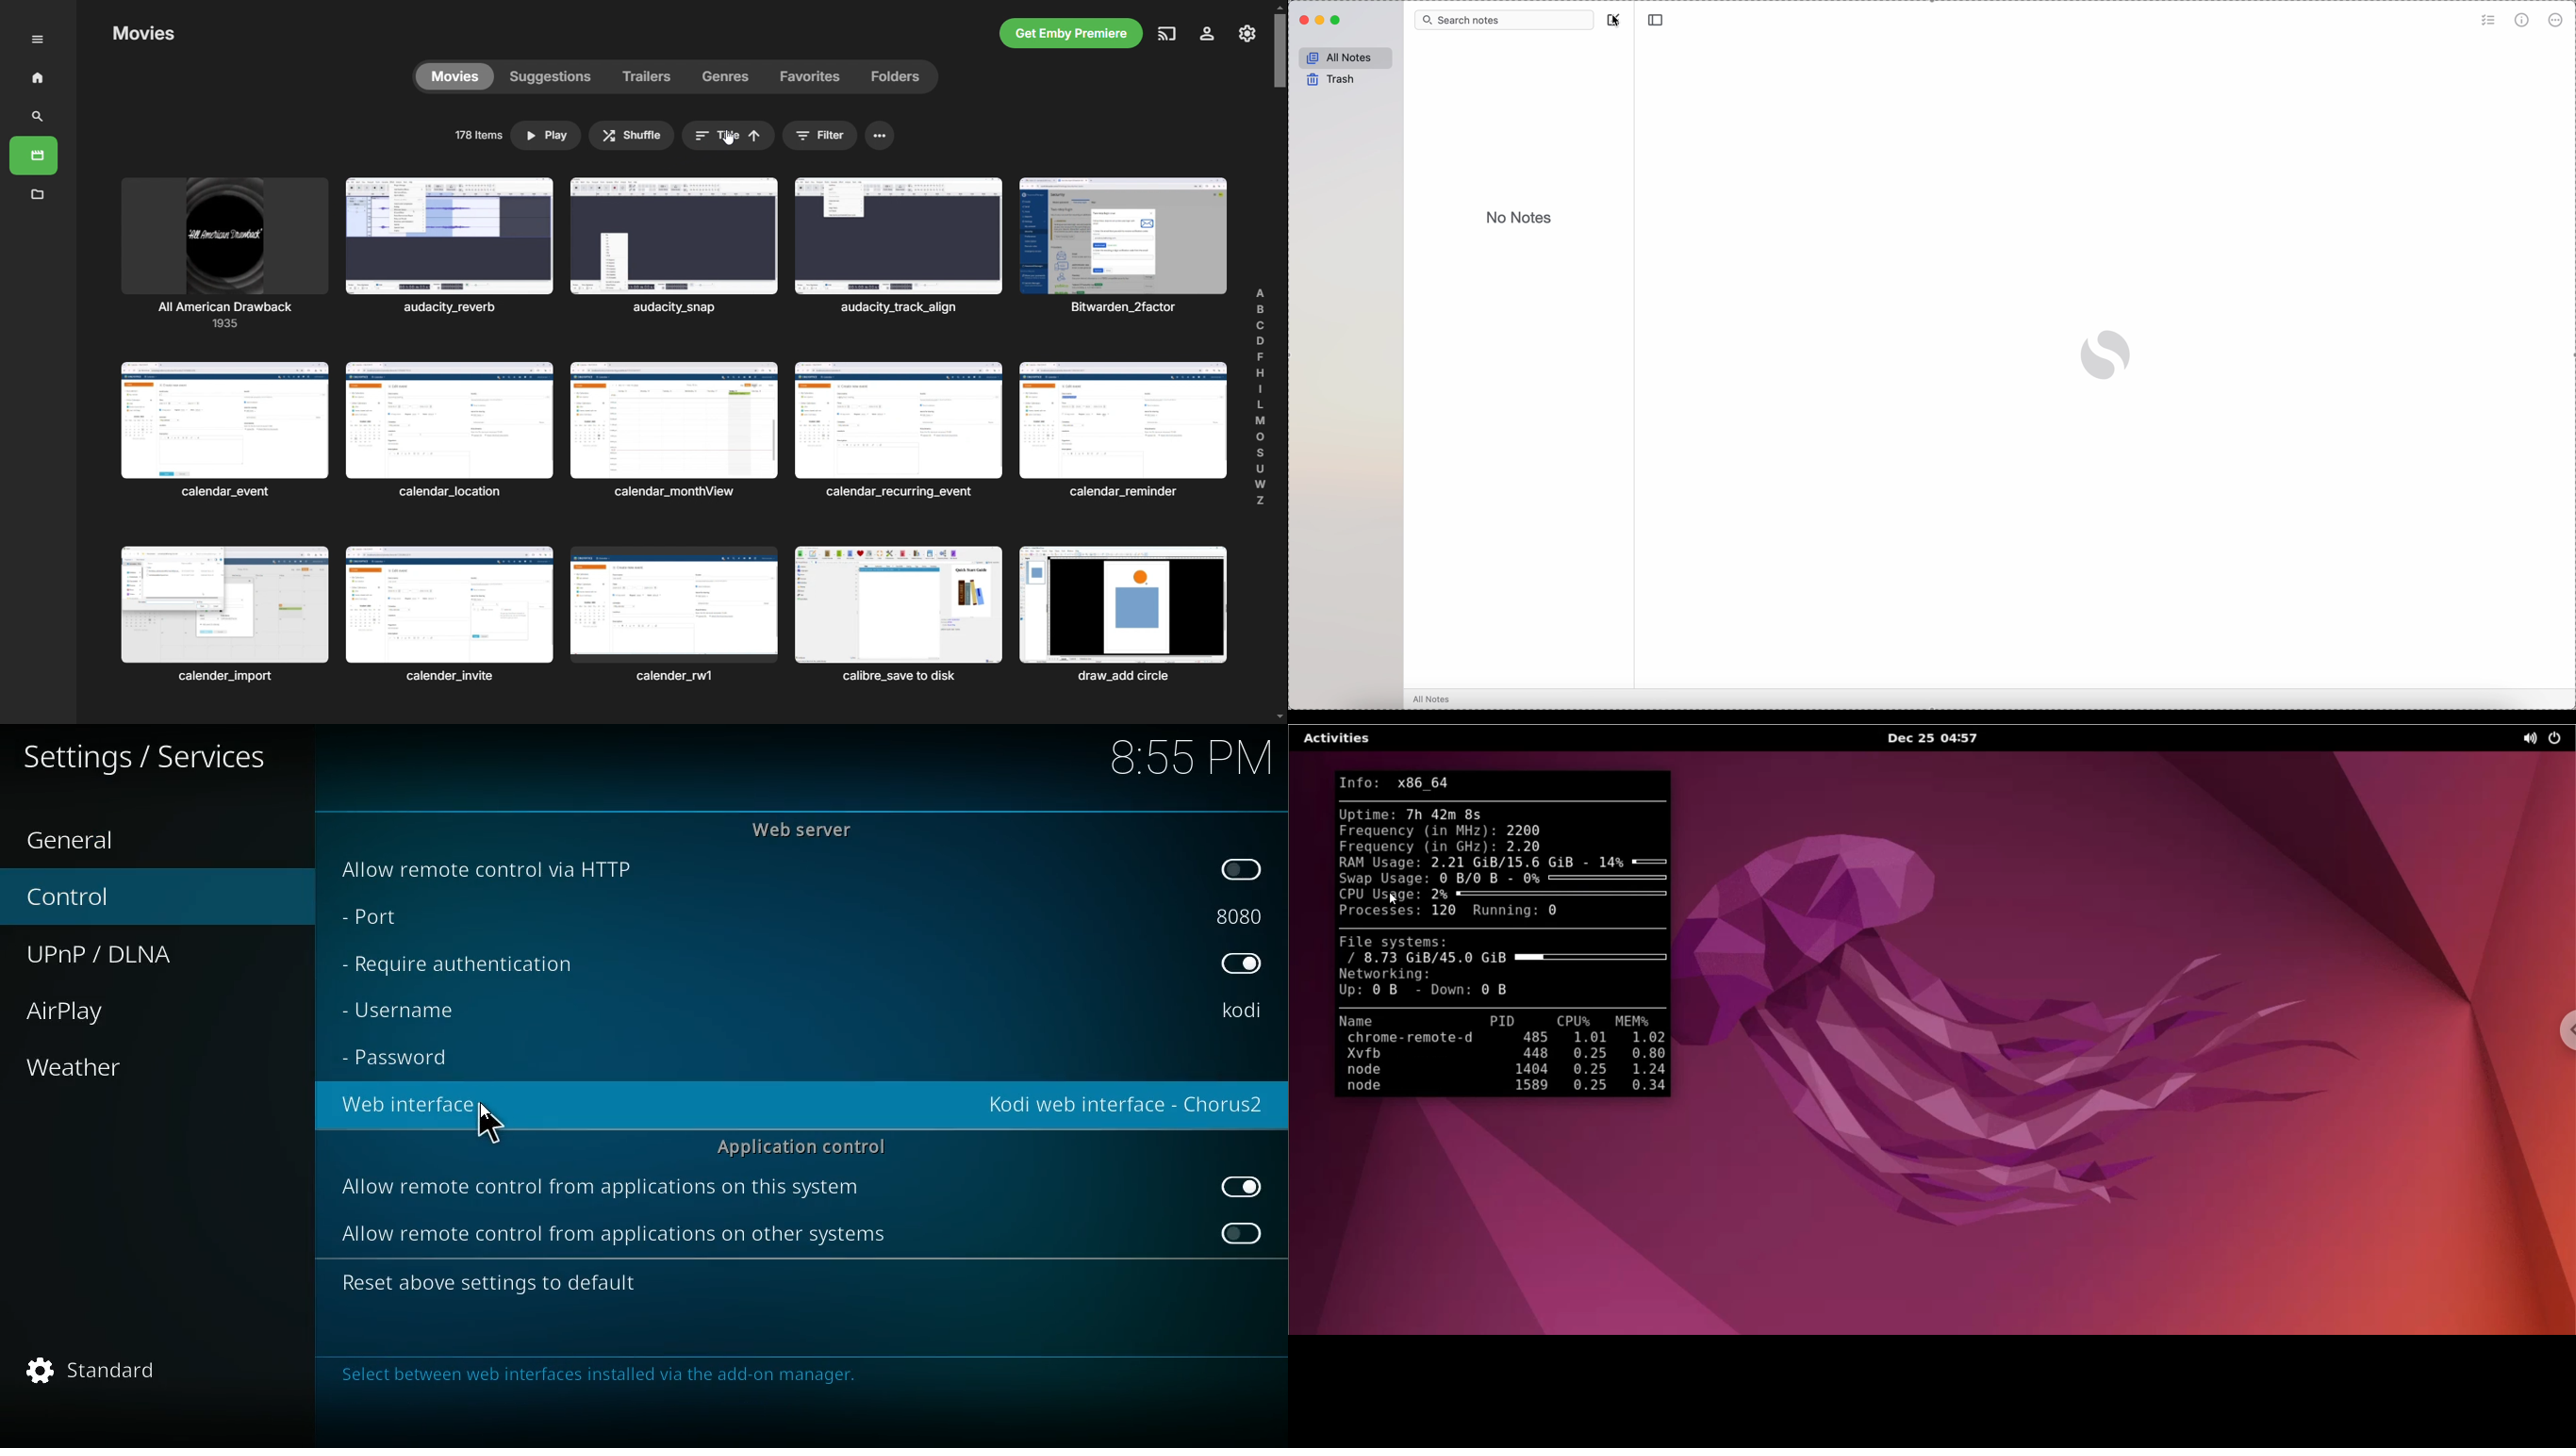 The image size is (2576, 1456). What do you see at coordinates (423, 1010) in the screenshot?
I see `username` at bounding box center [423, 1010].